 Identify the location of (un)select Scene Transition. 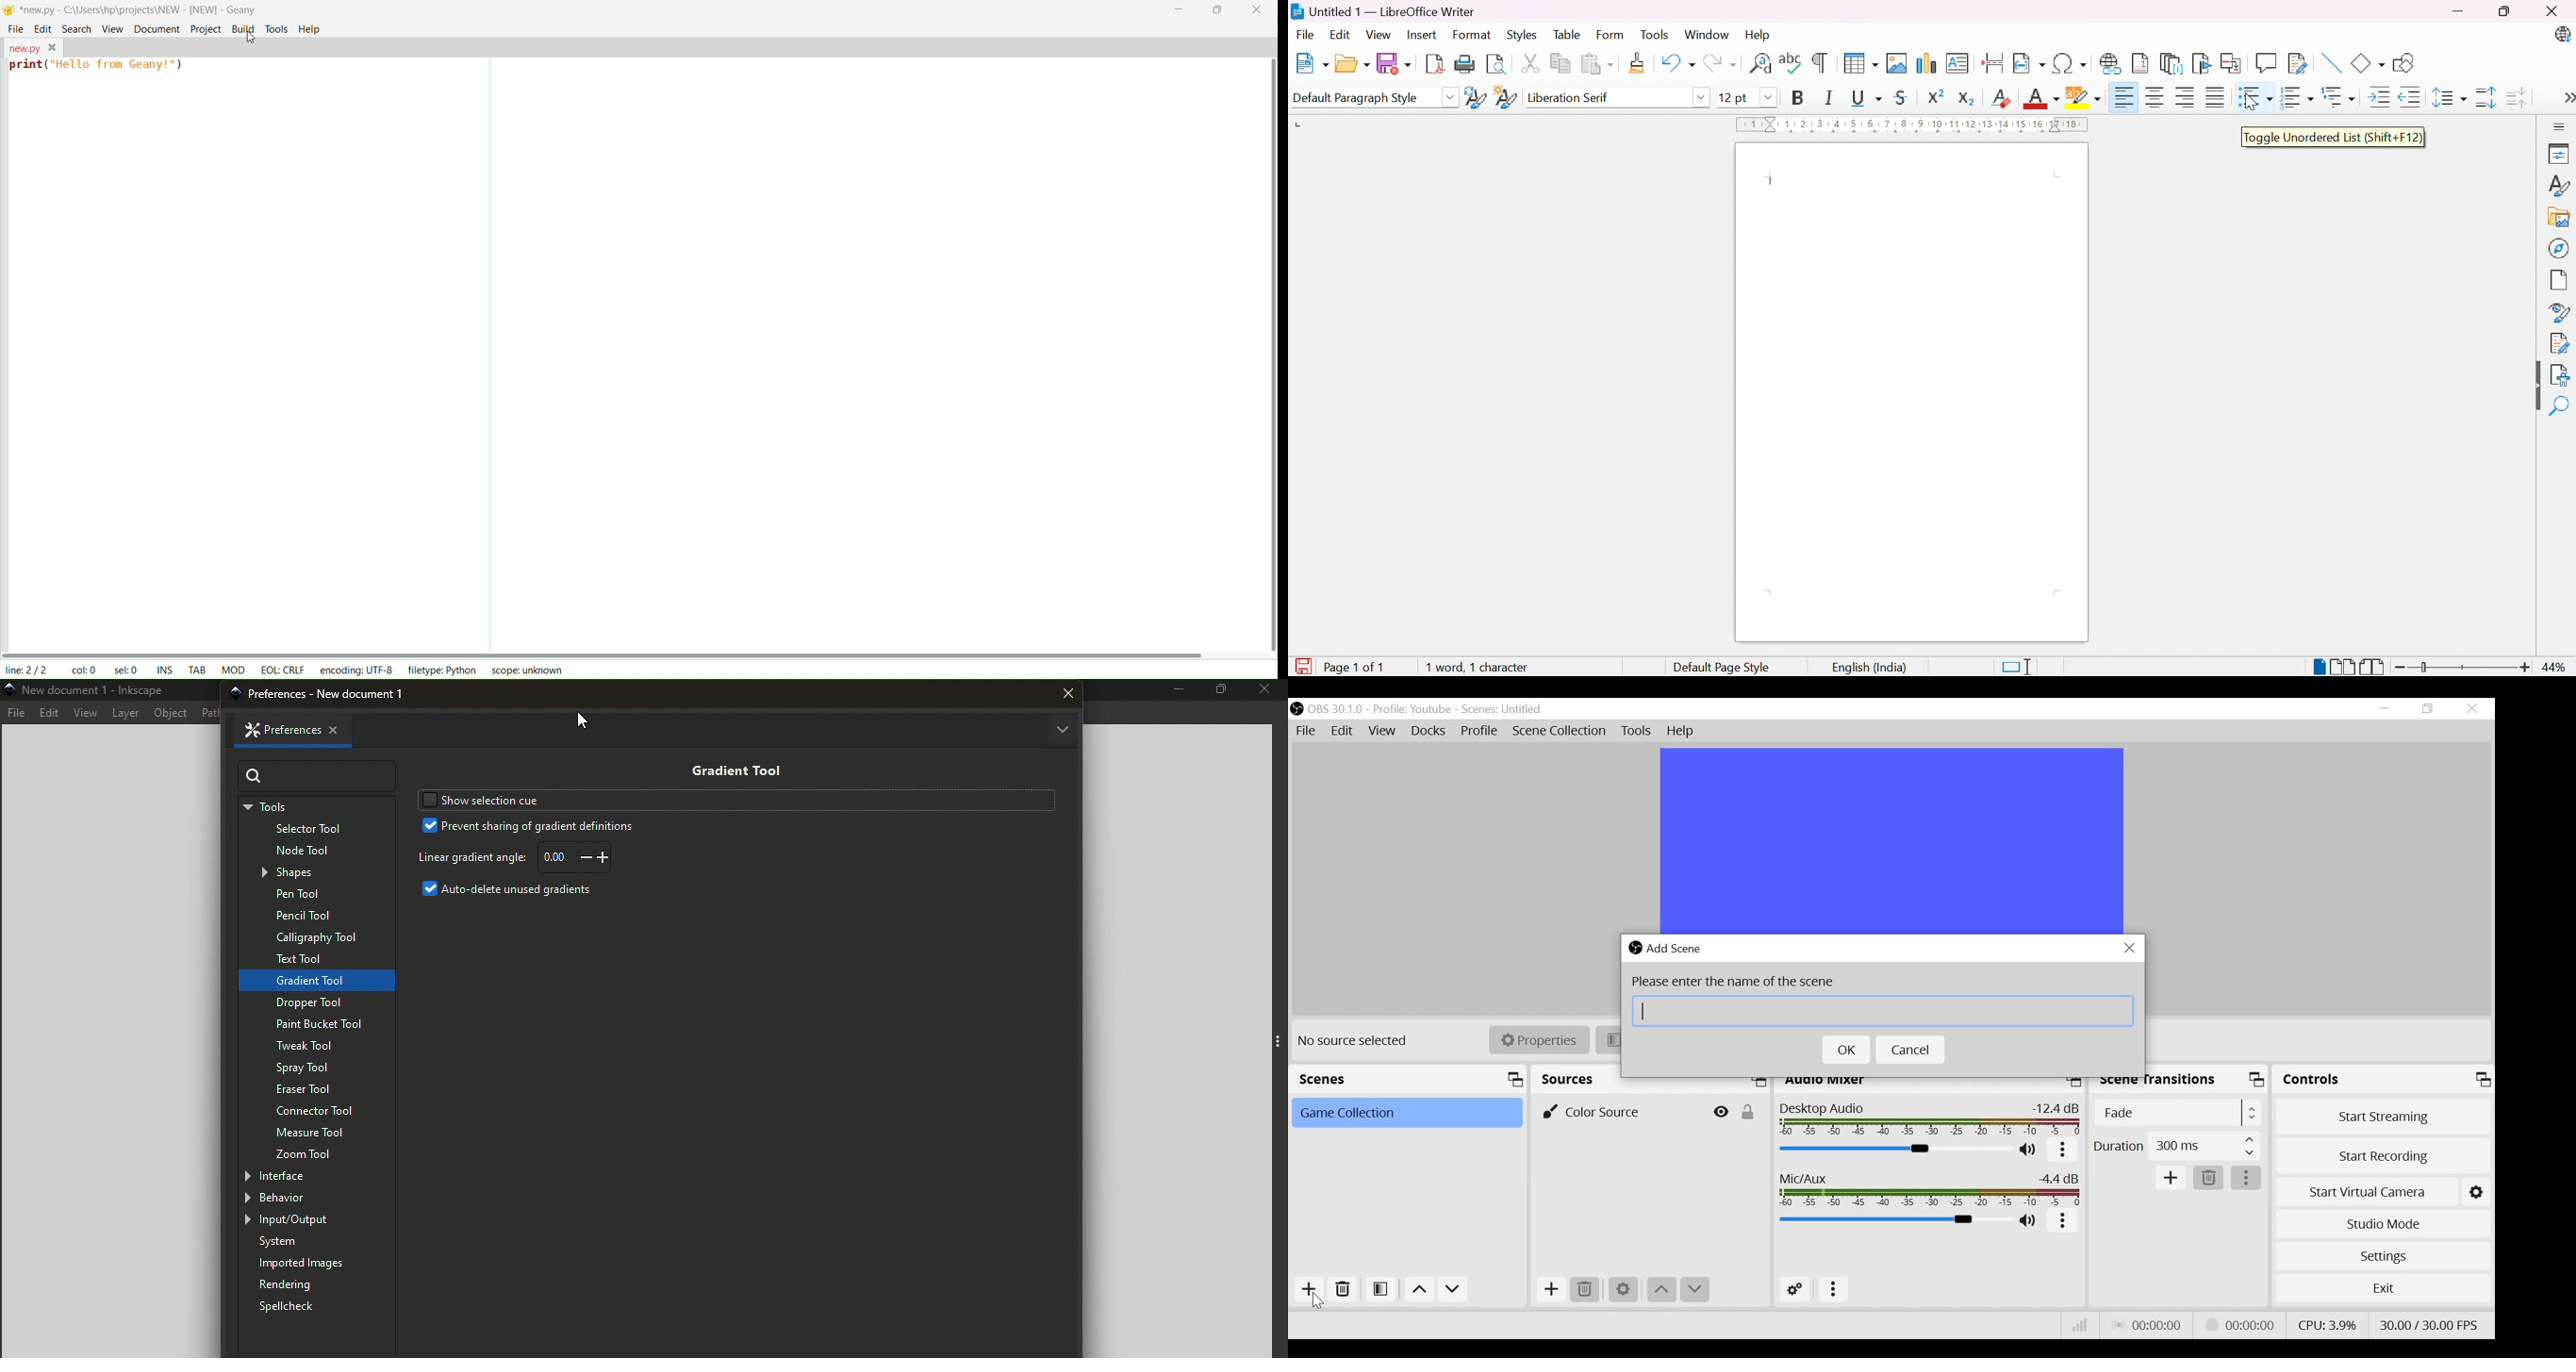
(2176, 1113).